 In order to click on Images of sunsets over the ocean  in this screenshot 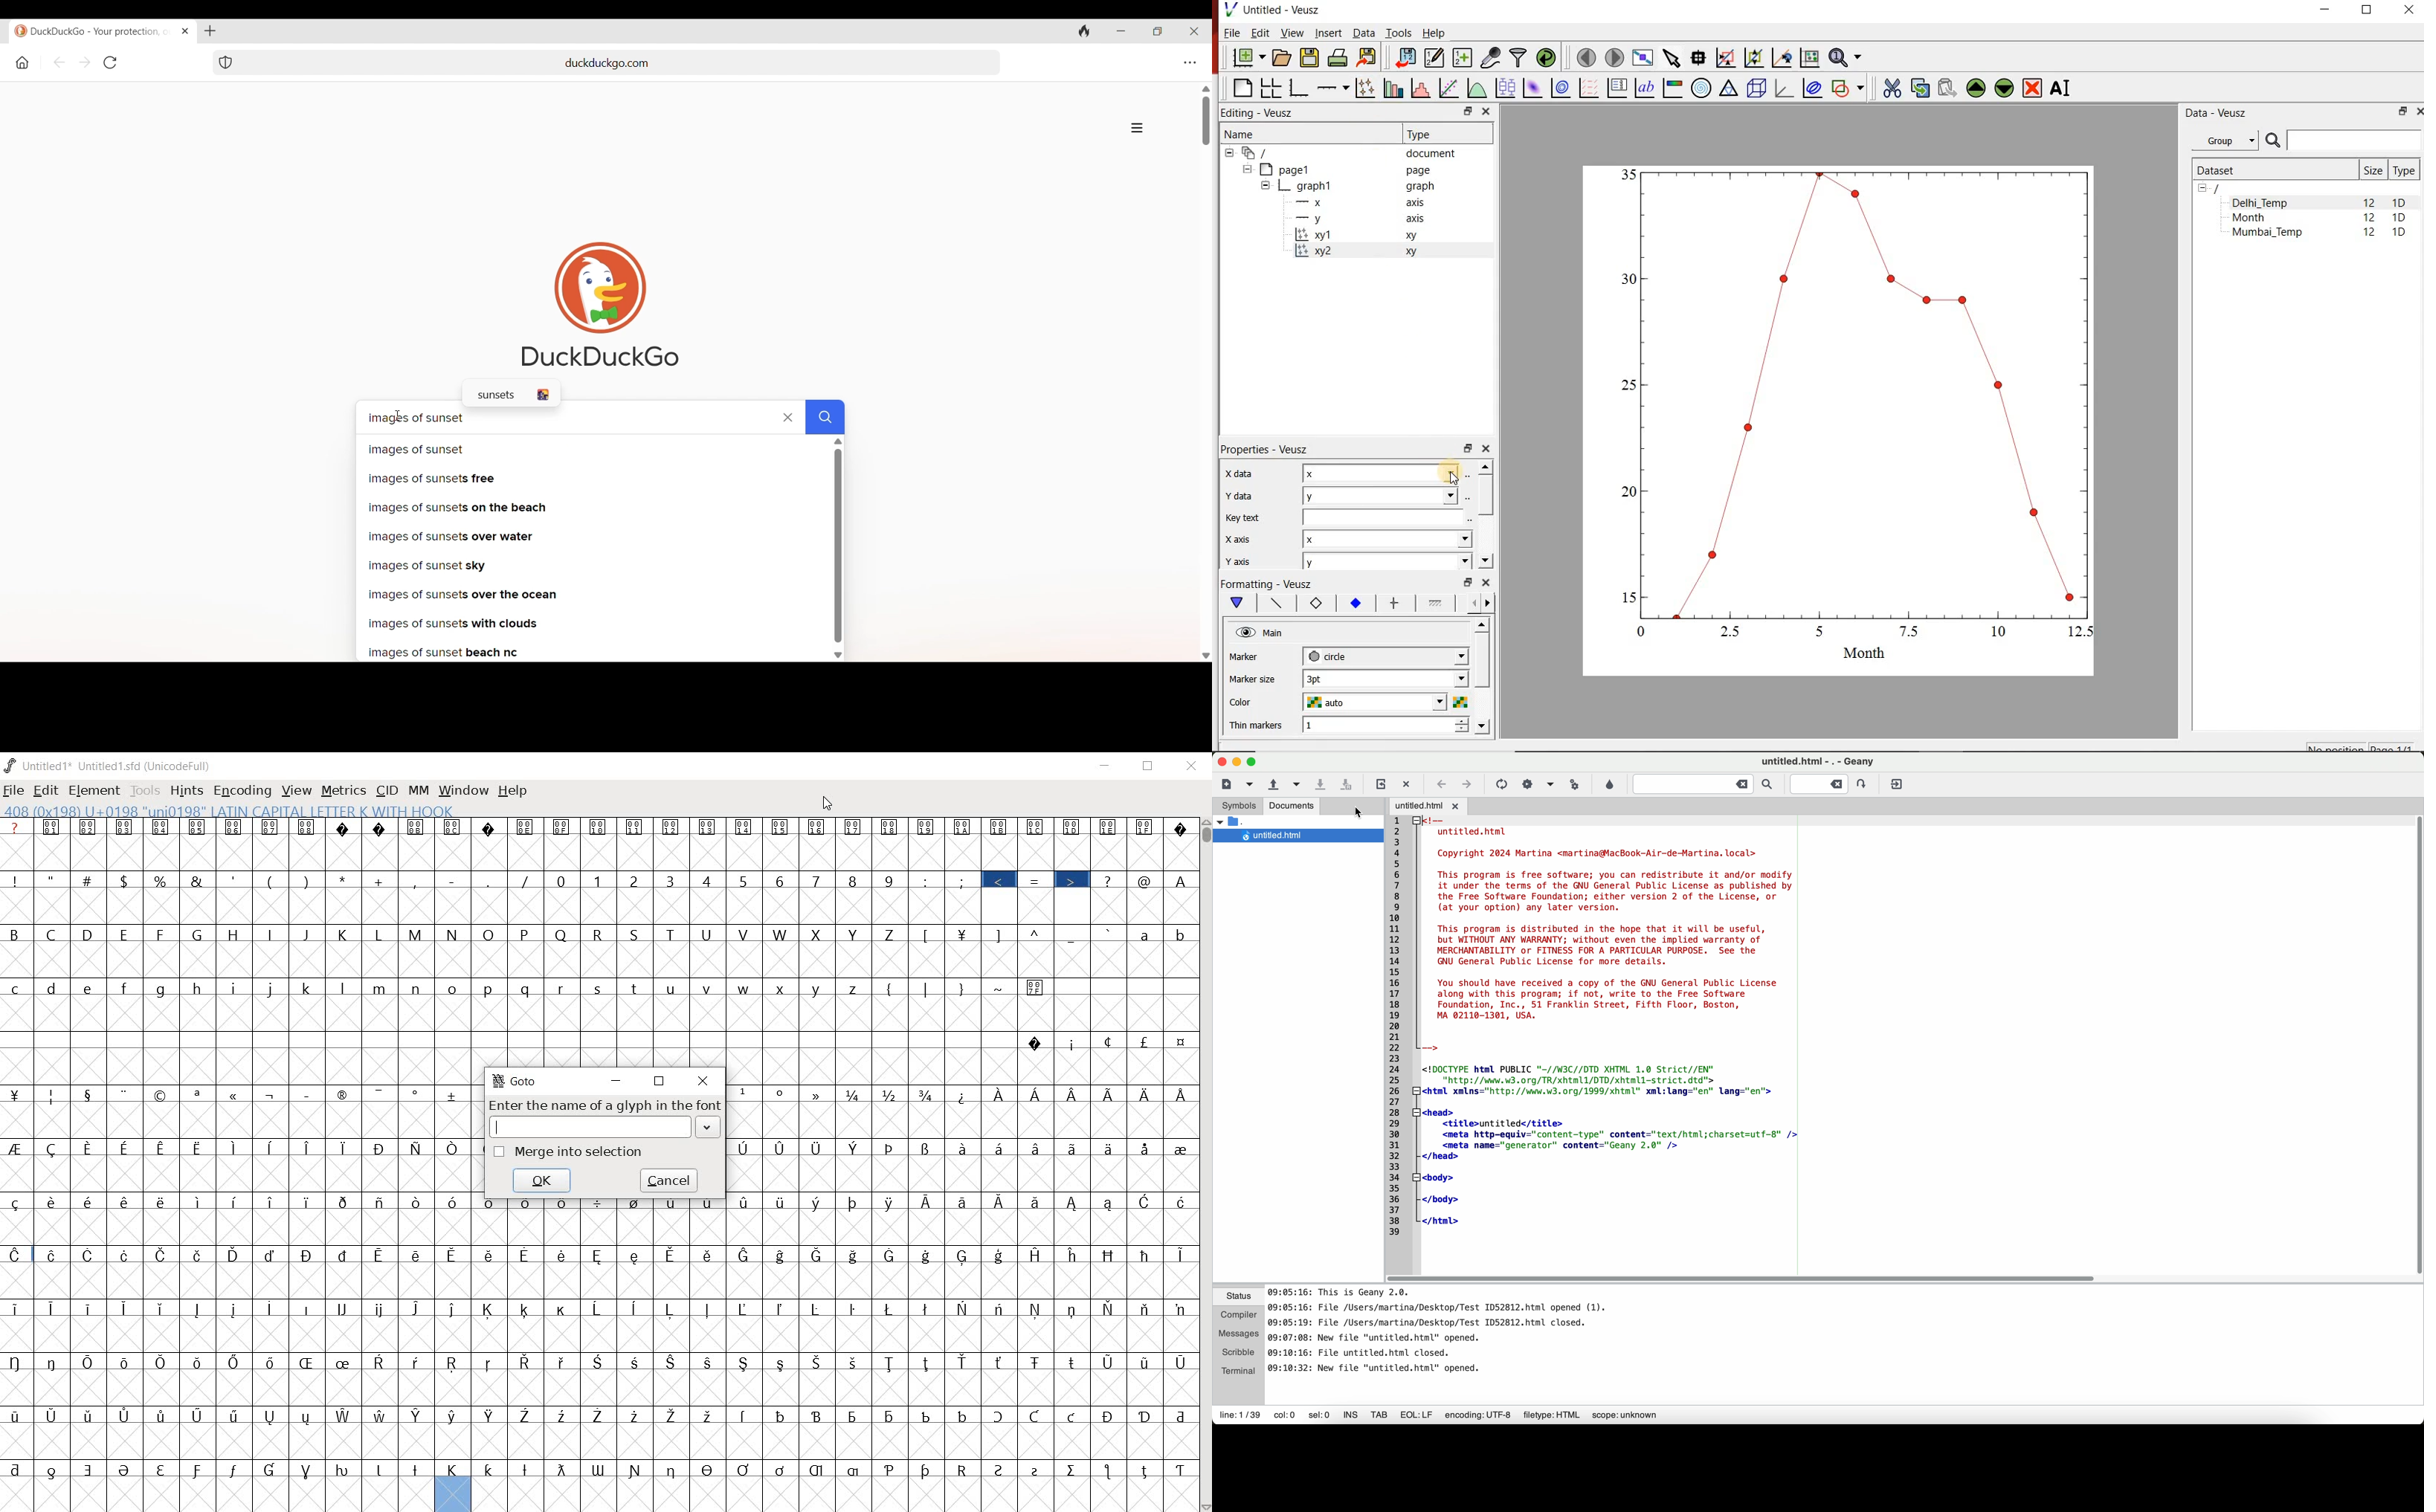, I will do `click(593, 595)`.